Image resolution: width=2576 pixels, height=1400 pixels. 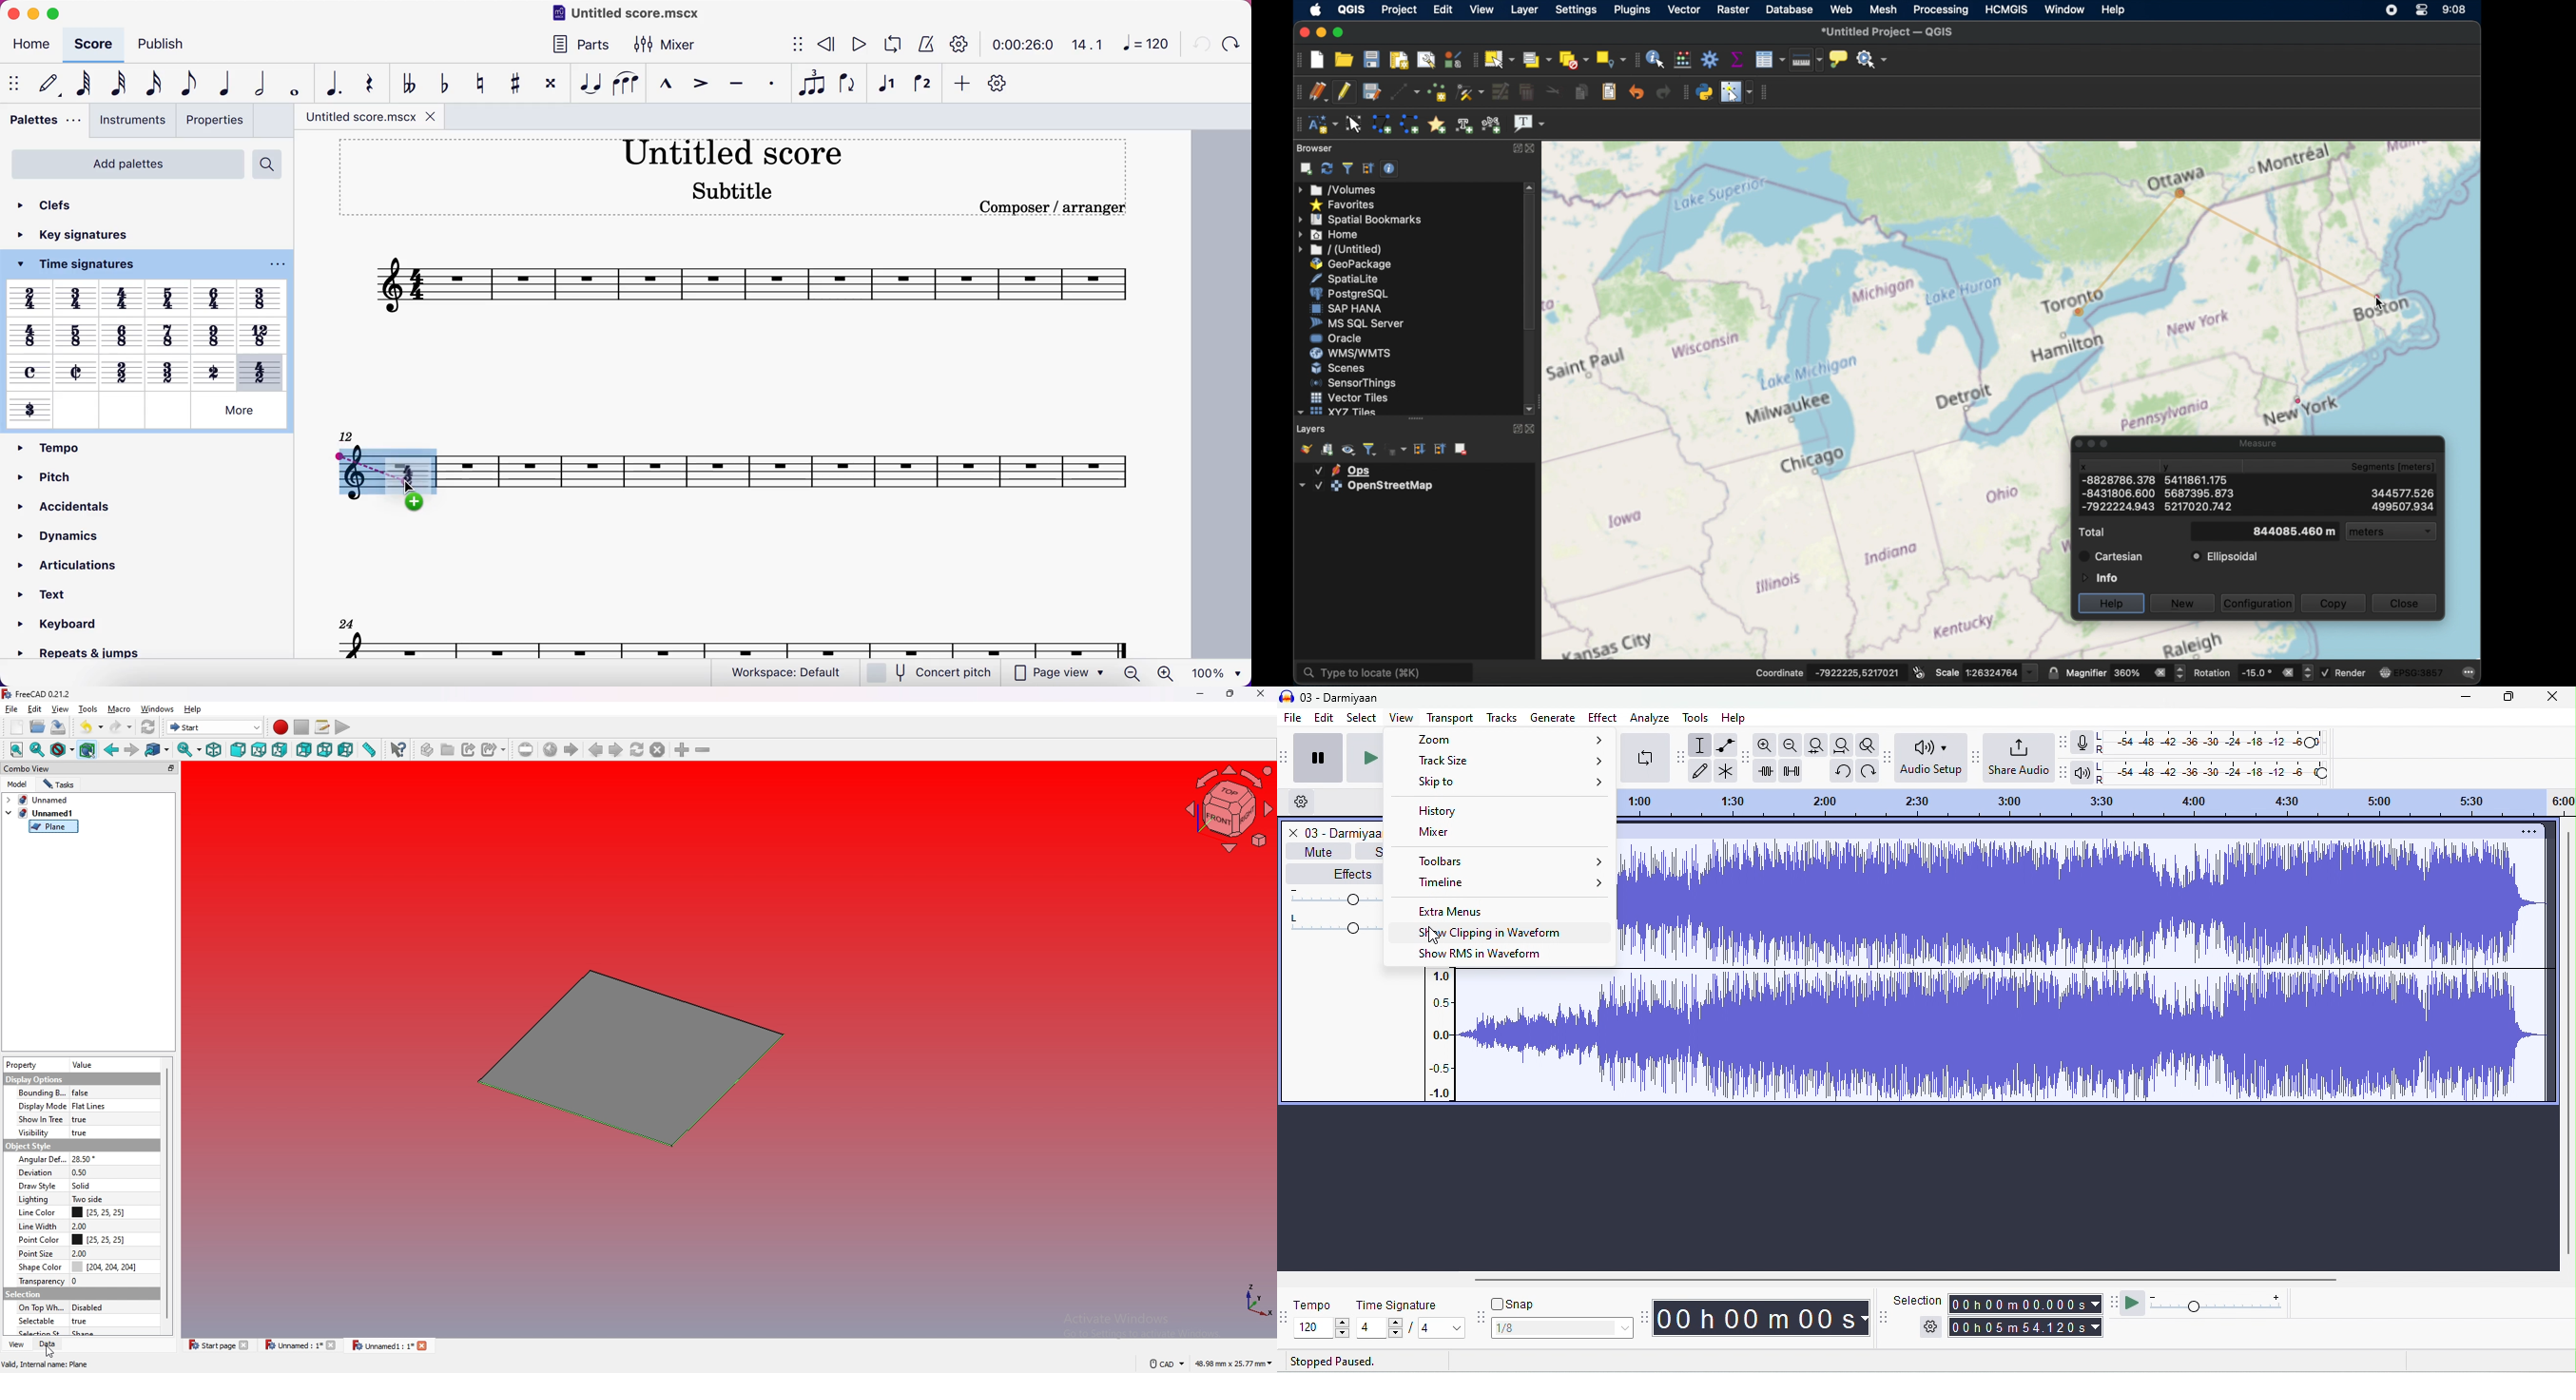 What do you see at coordinates (1166, 1363) in the screenshot?
I see `cad navigation` at bounding box center [1166, 1363].